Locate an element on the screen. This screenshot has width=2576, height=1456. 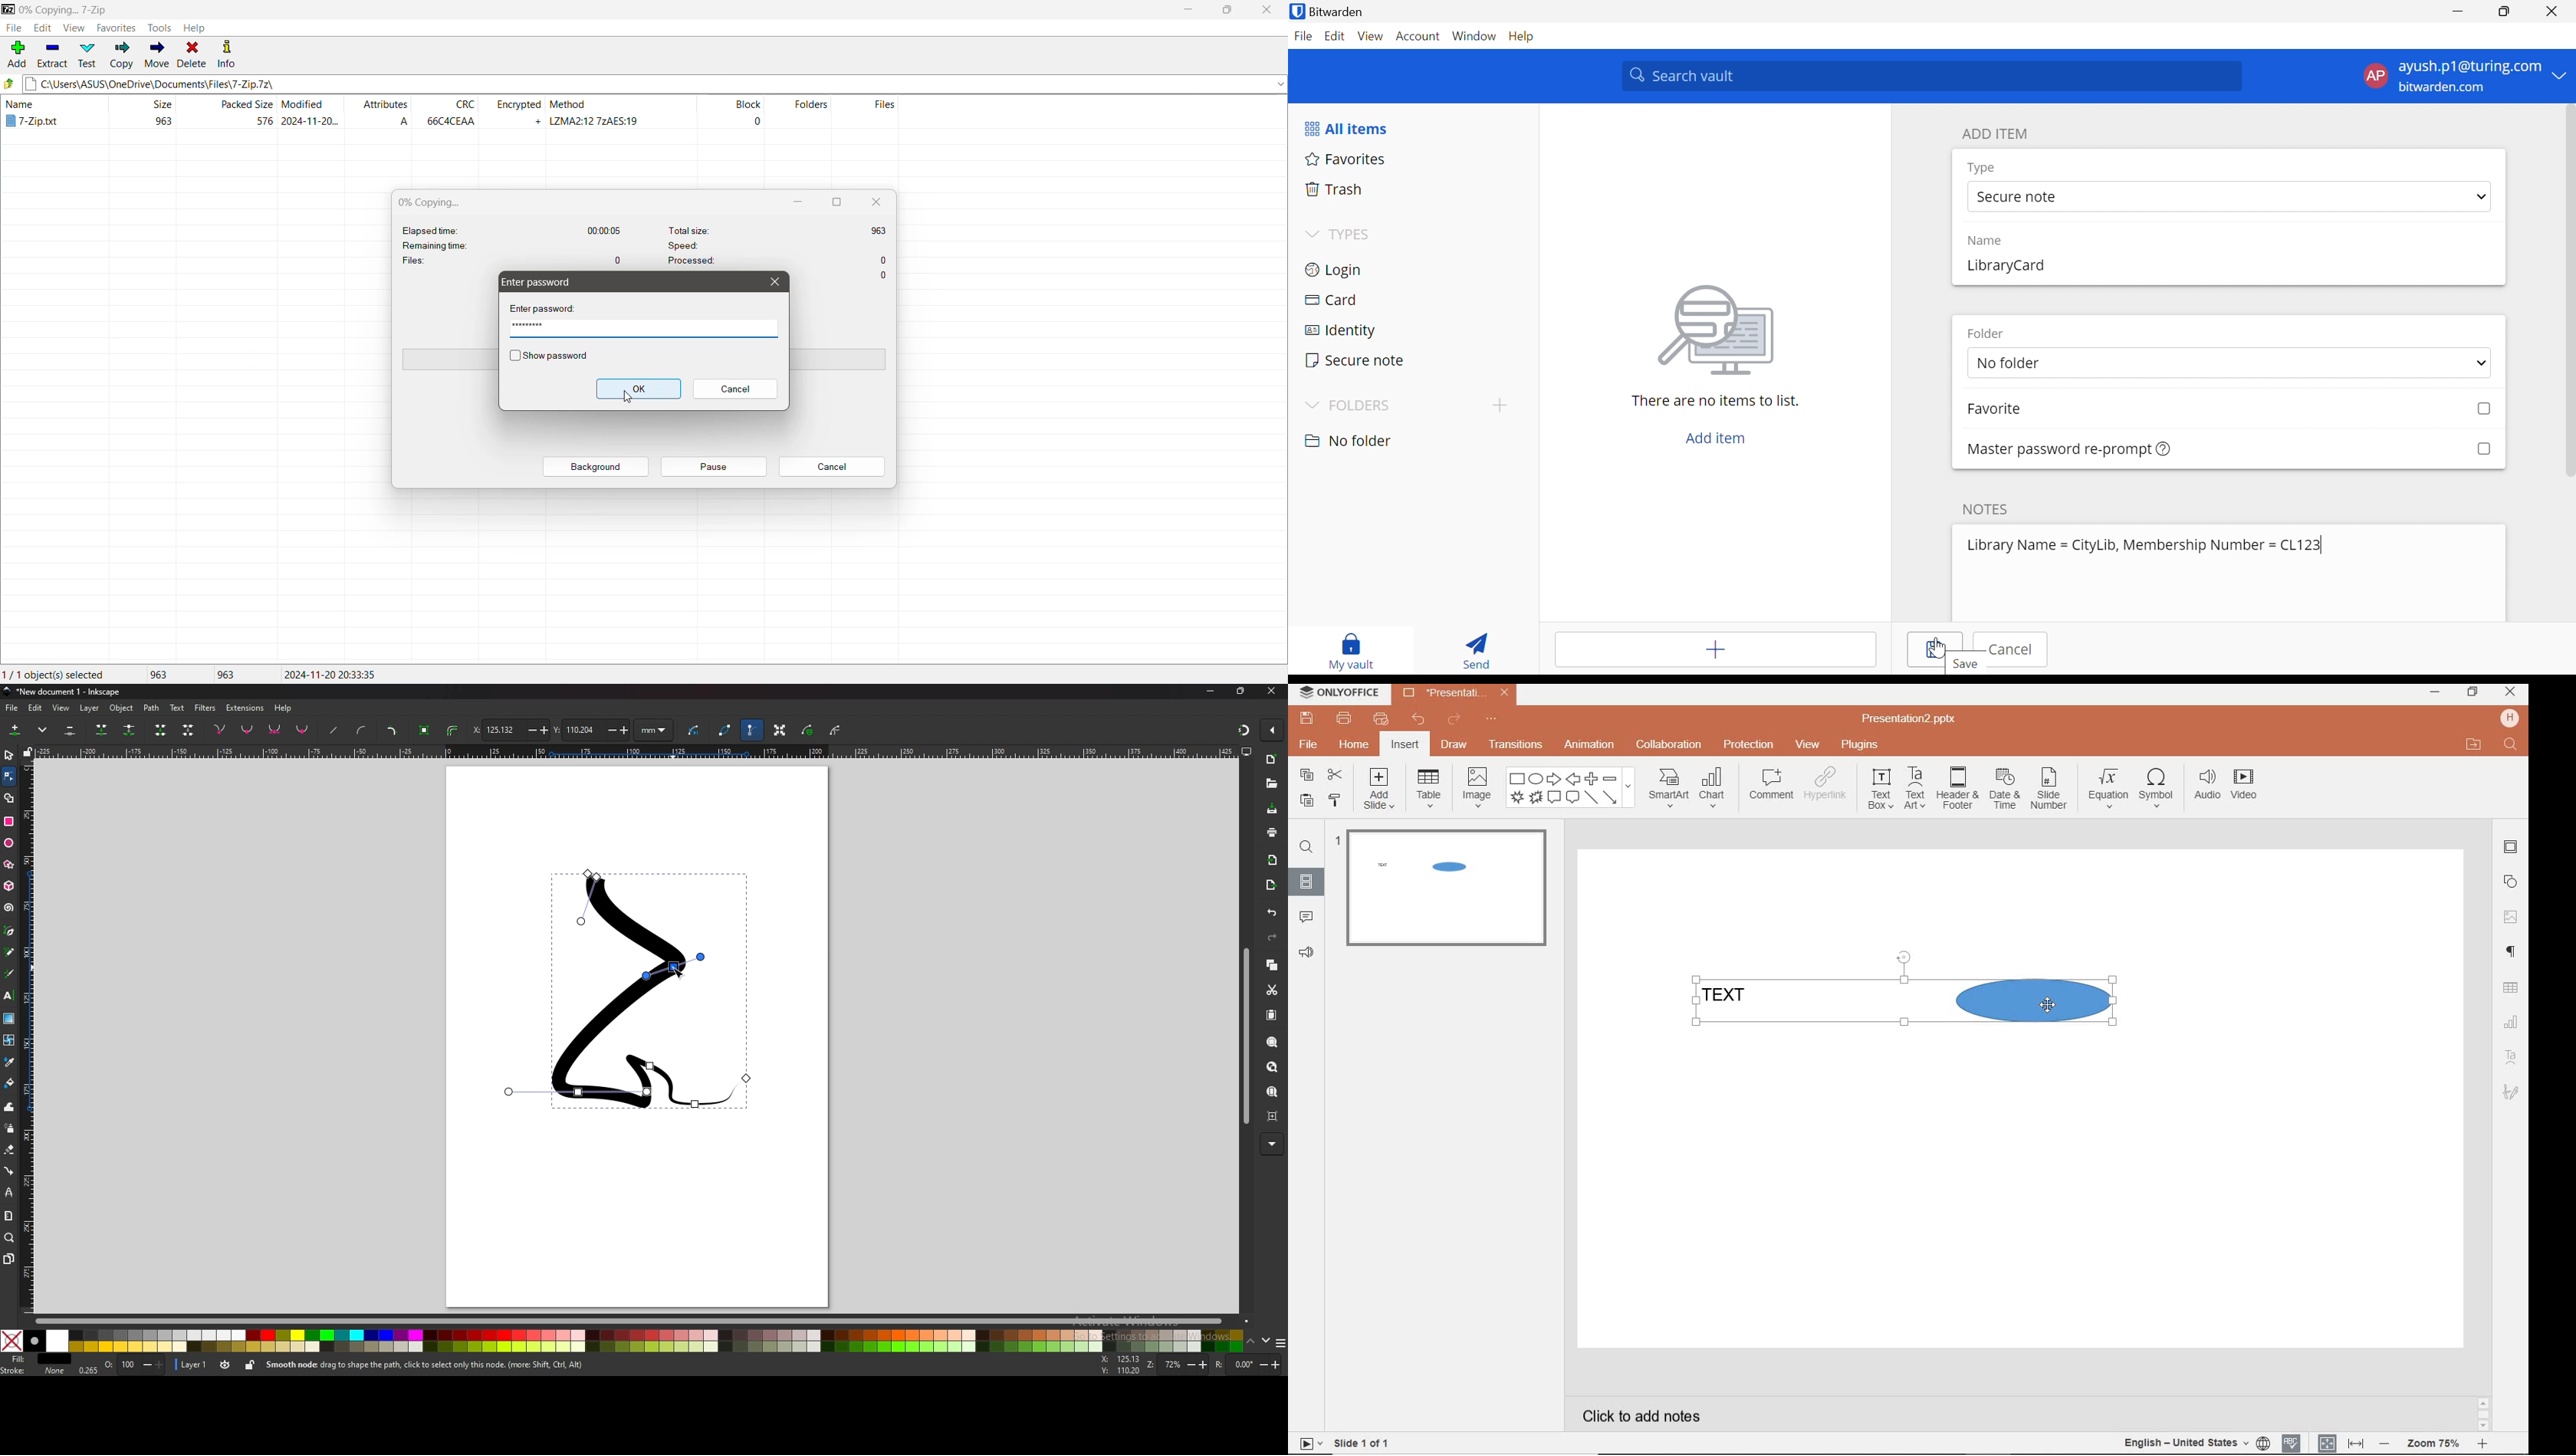
home is located at coordinates (1355, 745).